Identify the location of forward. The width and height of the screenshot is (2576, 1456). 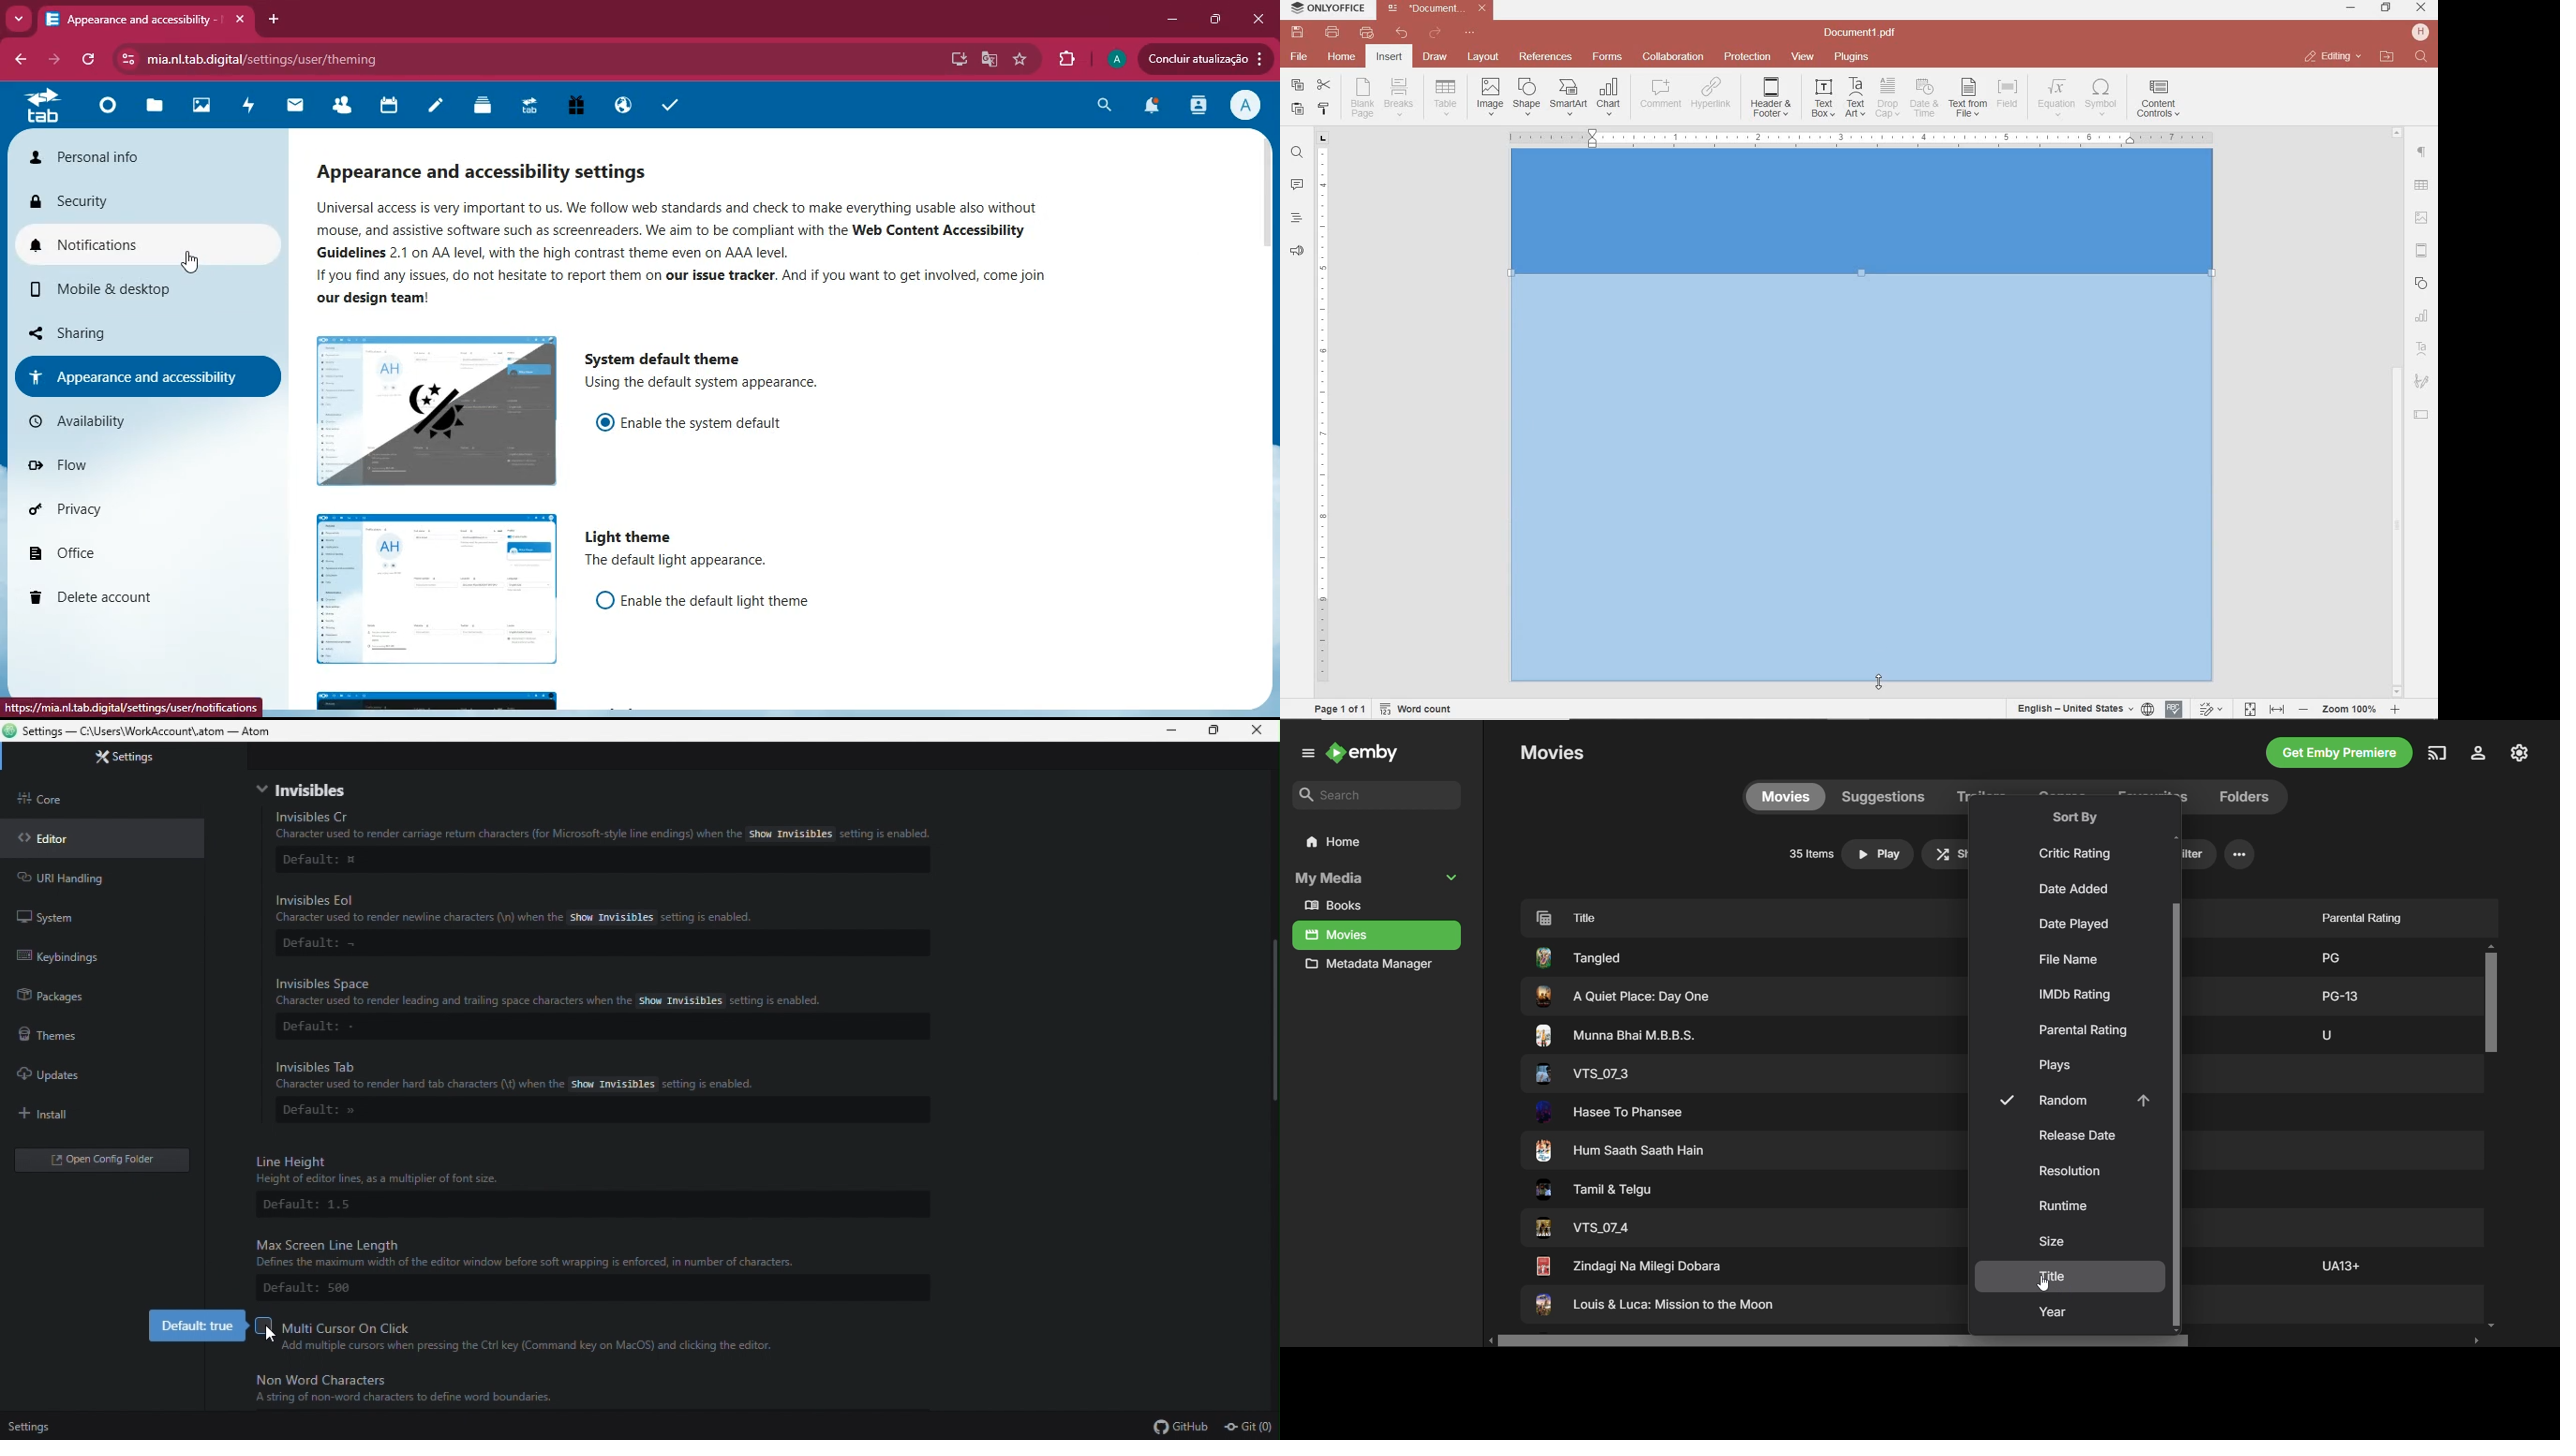
(57, 60).